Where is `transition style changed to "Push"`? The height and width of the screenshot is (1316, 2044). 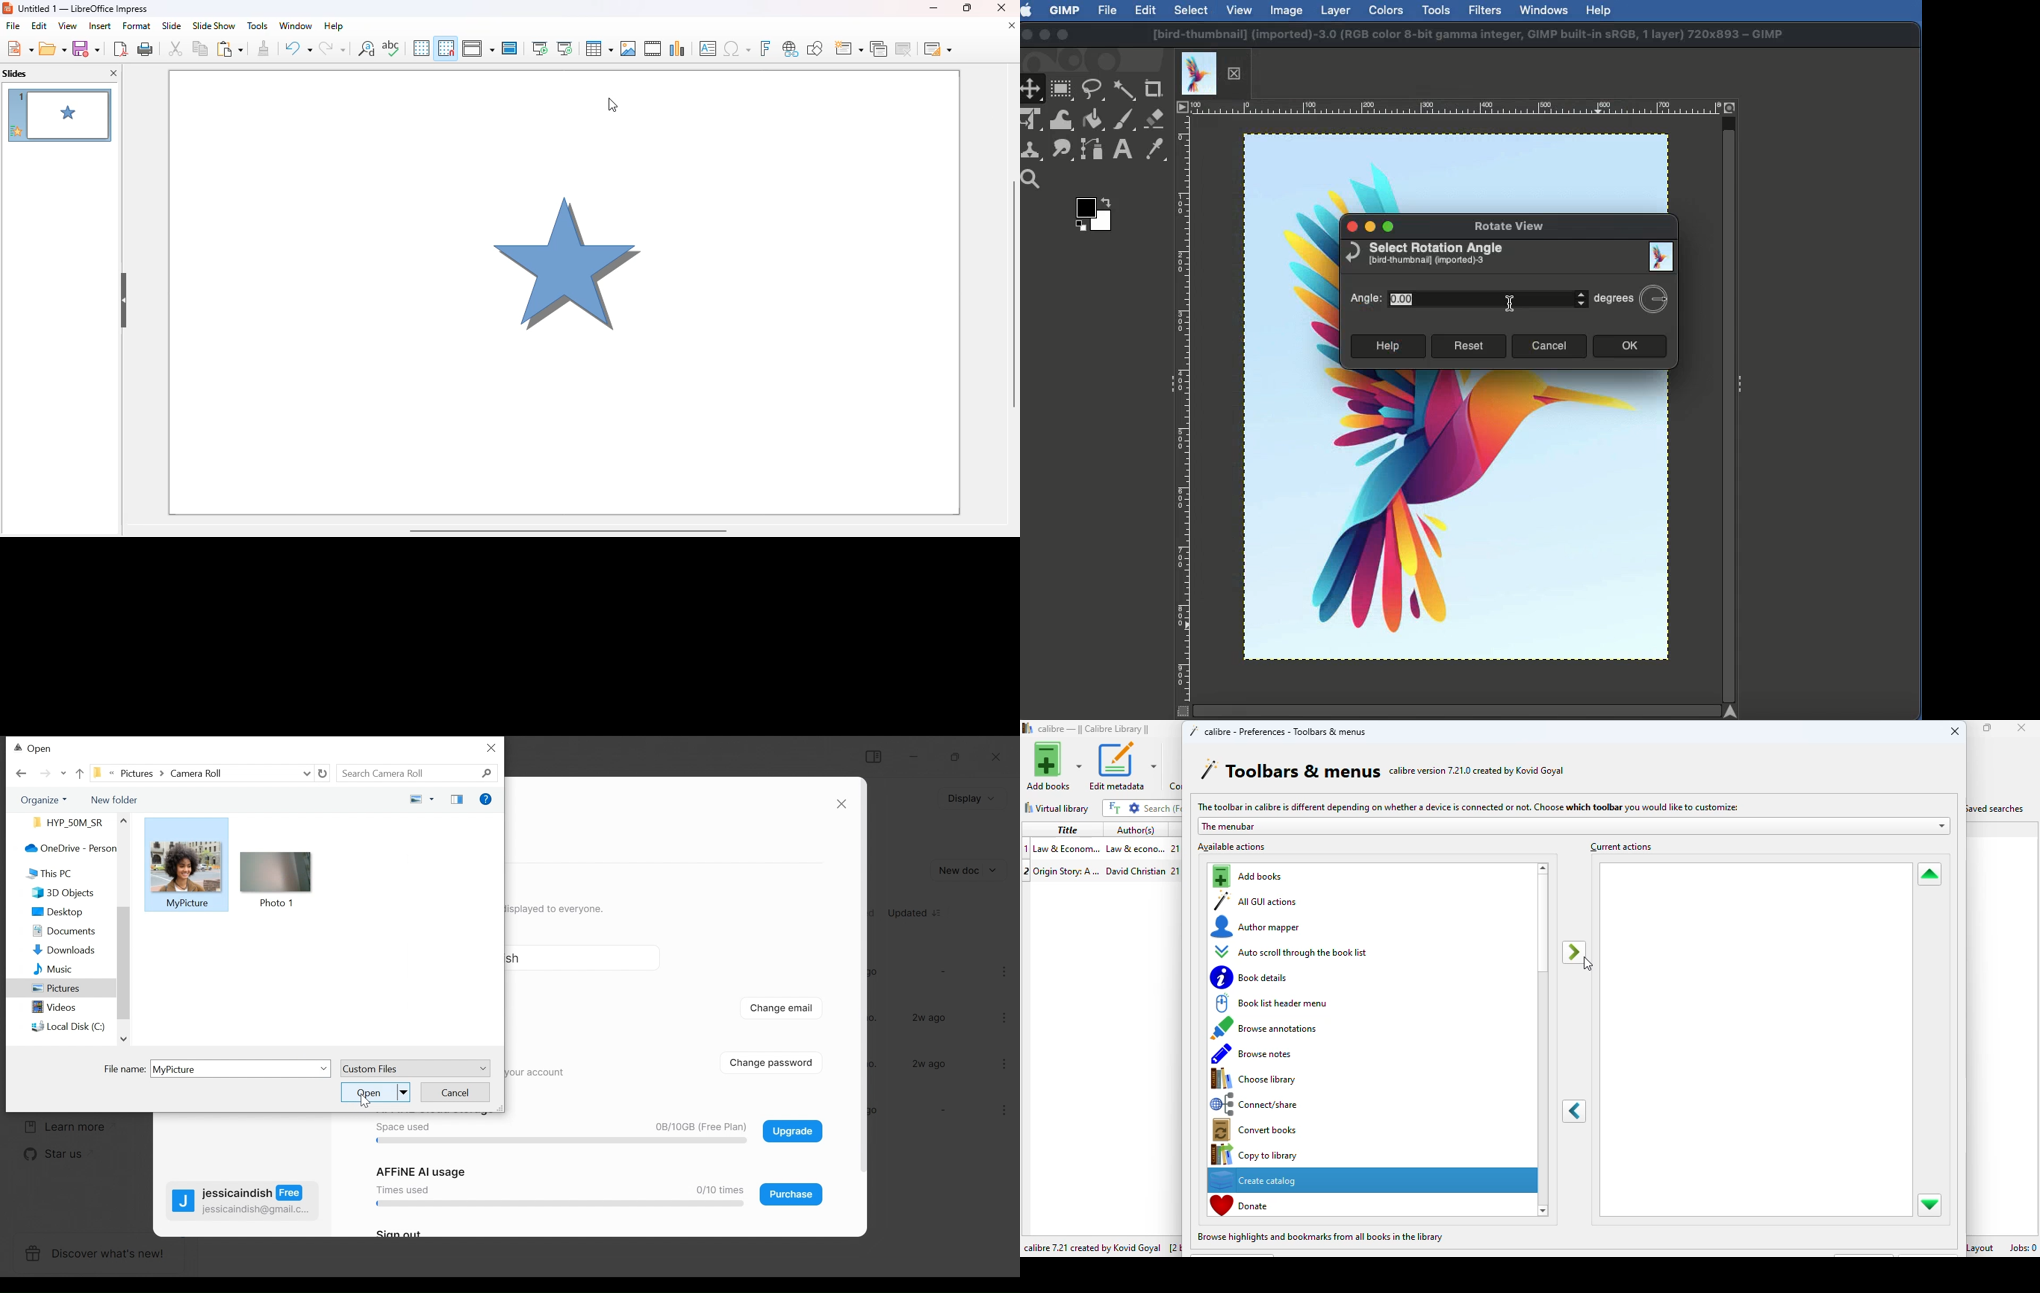 transition style changed to "Push" is located at coordinates (565, 292).